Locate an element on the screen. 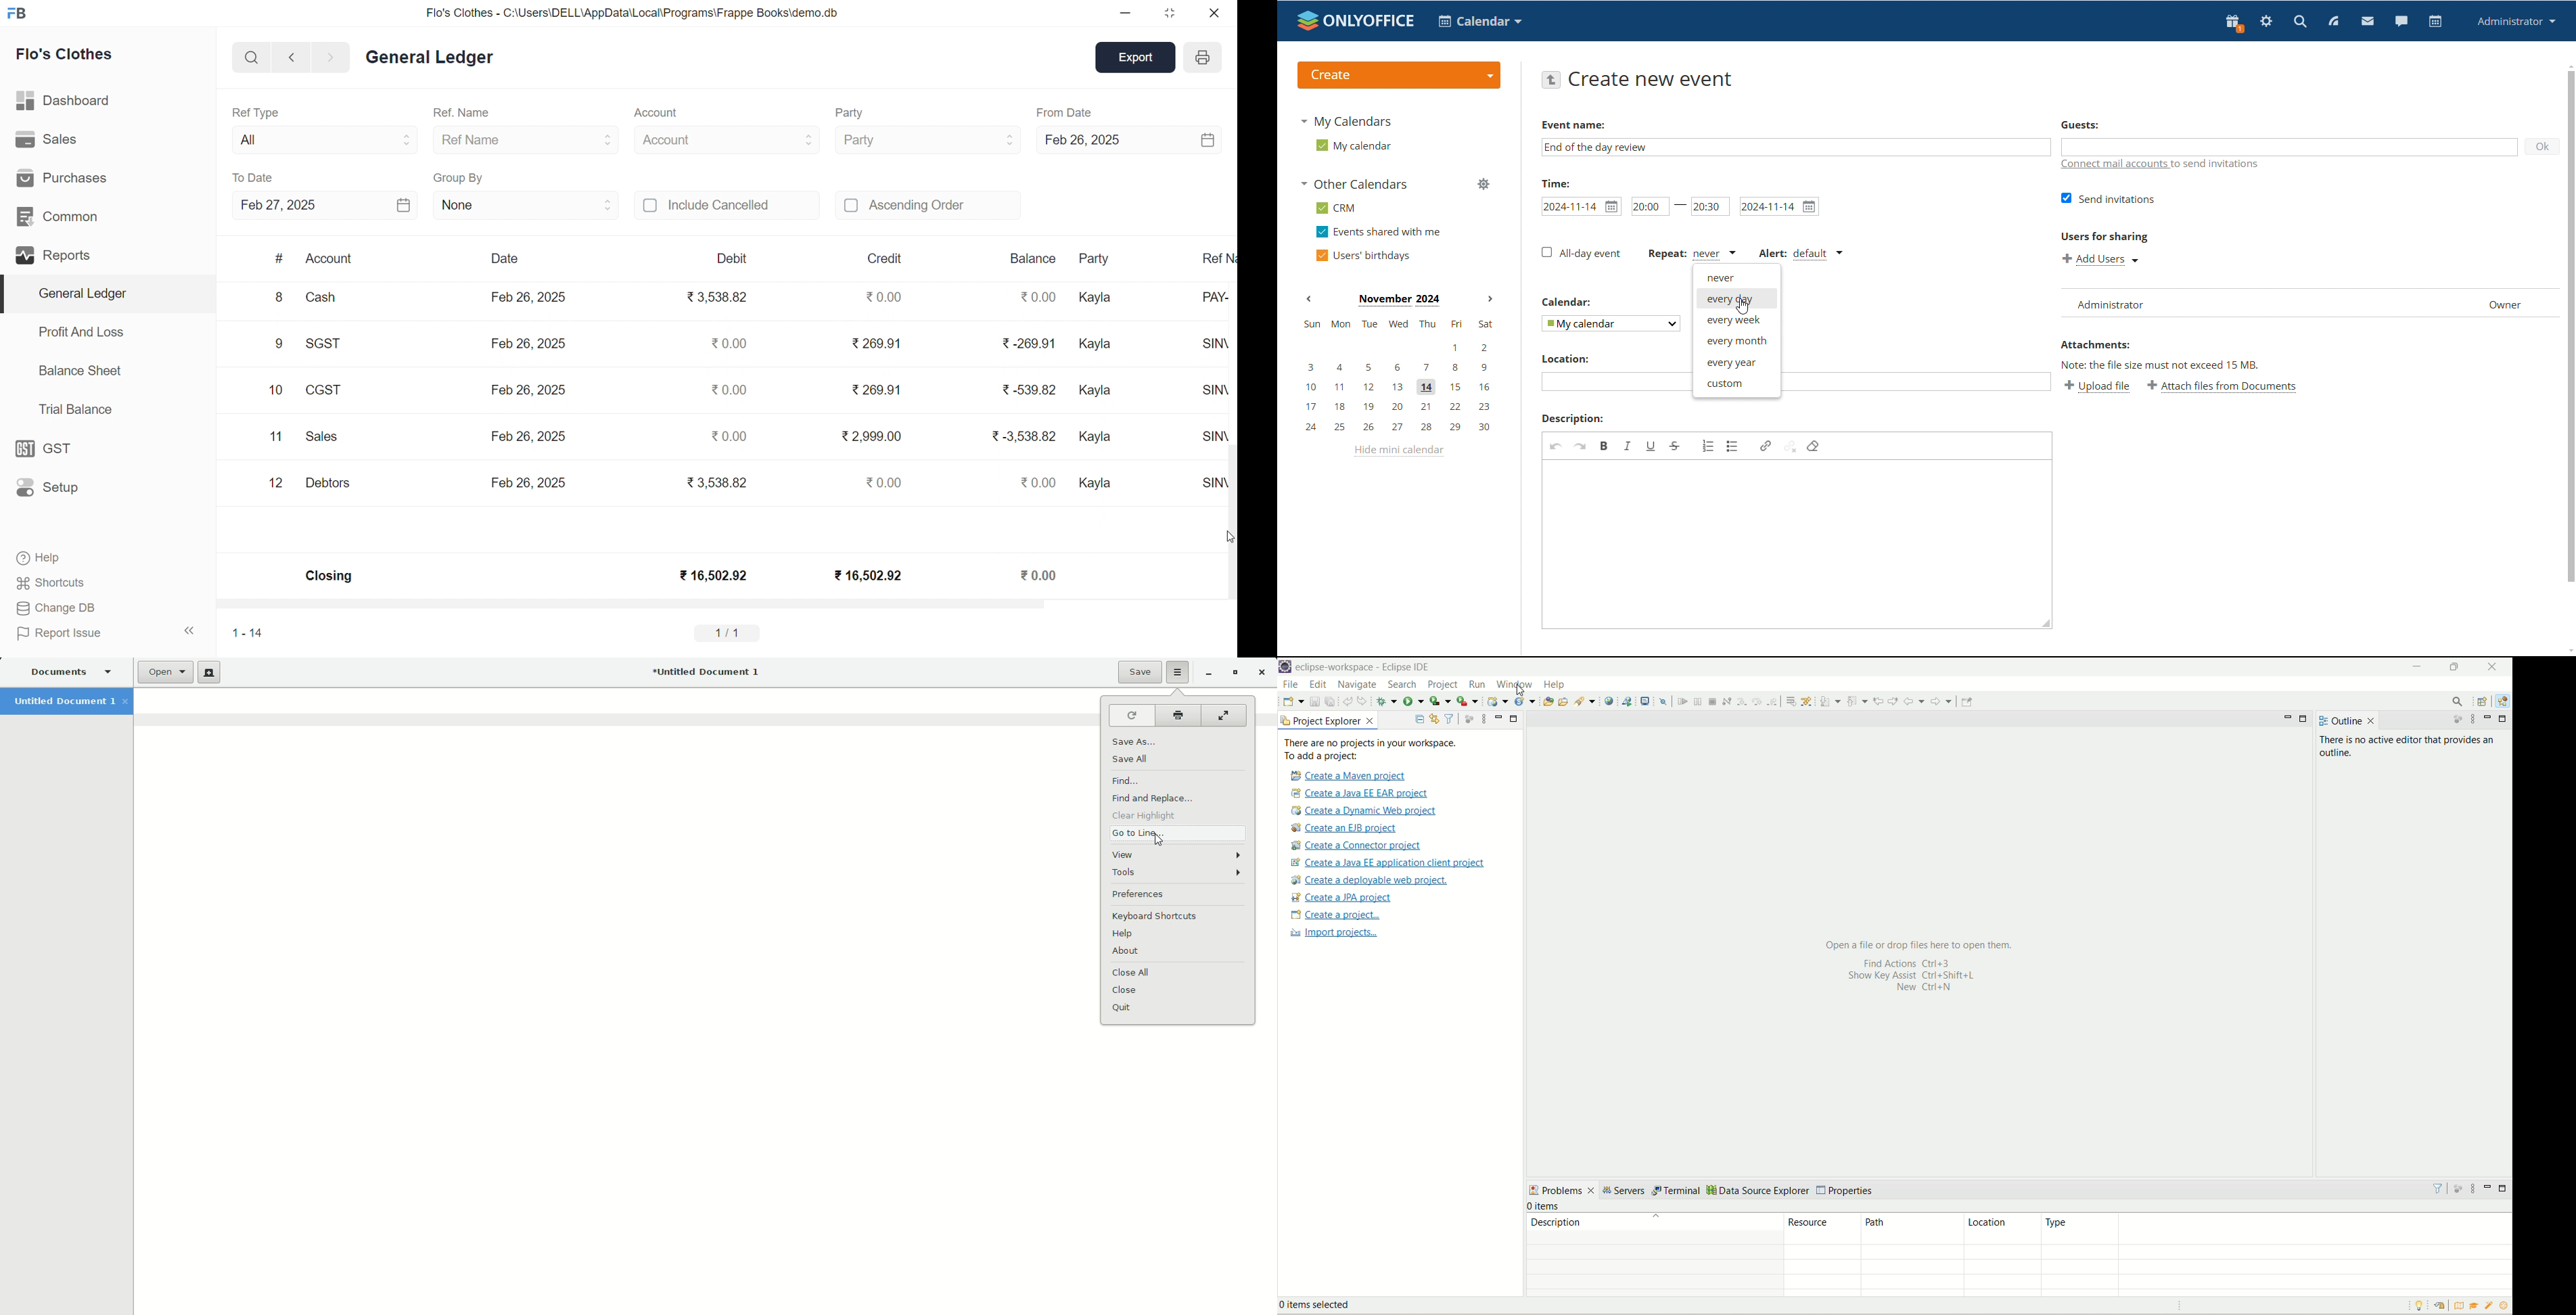 Image resolution: width=2576 pixels, height=1316 pixels. create a Java EE application client project is located at coordinates (1387, 864).